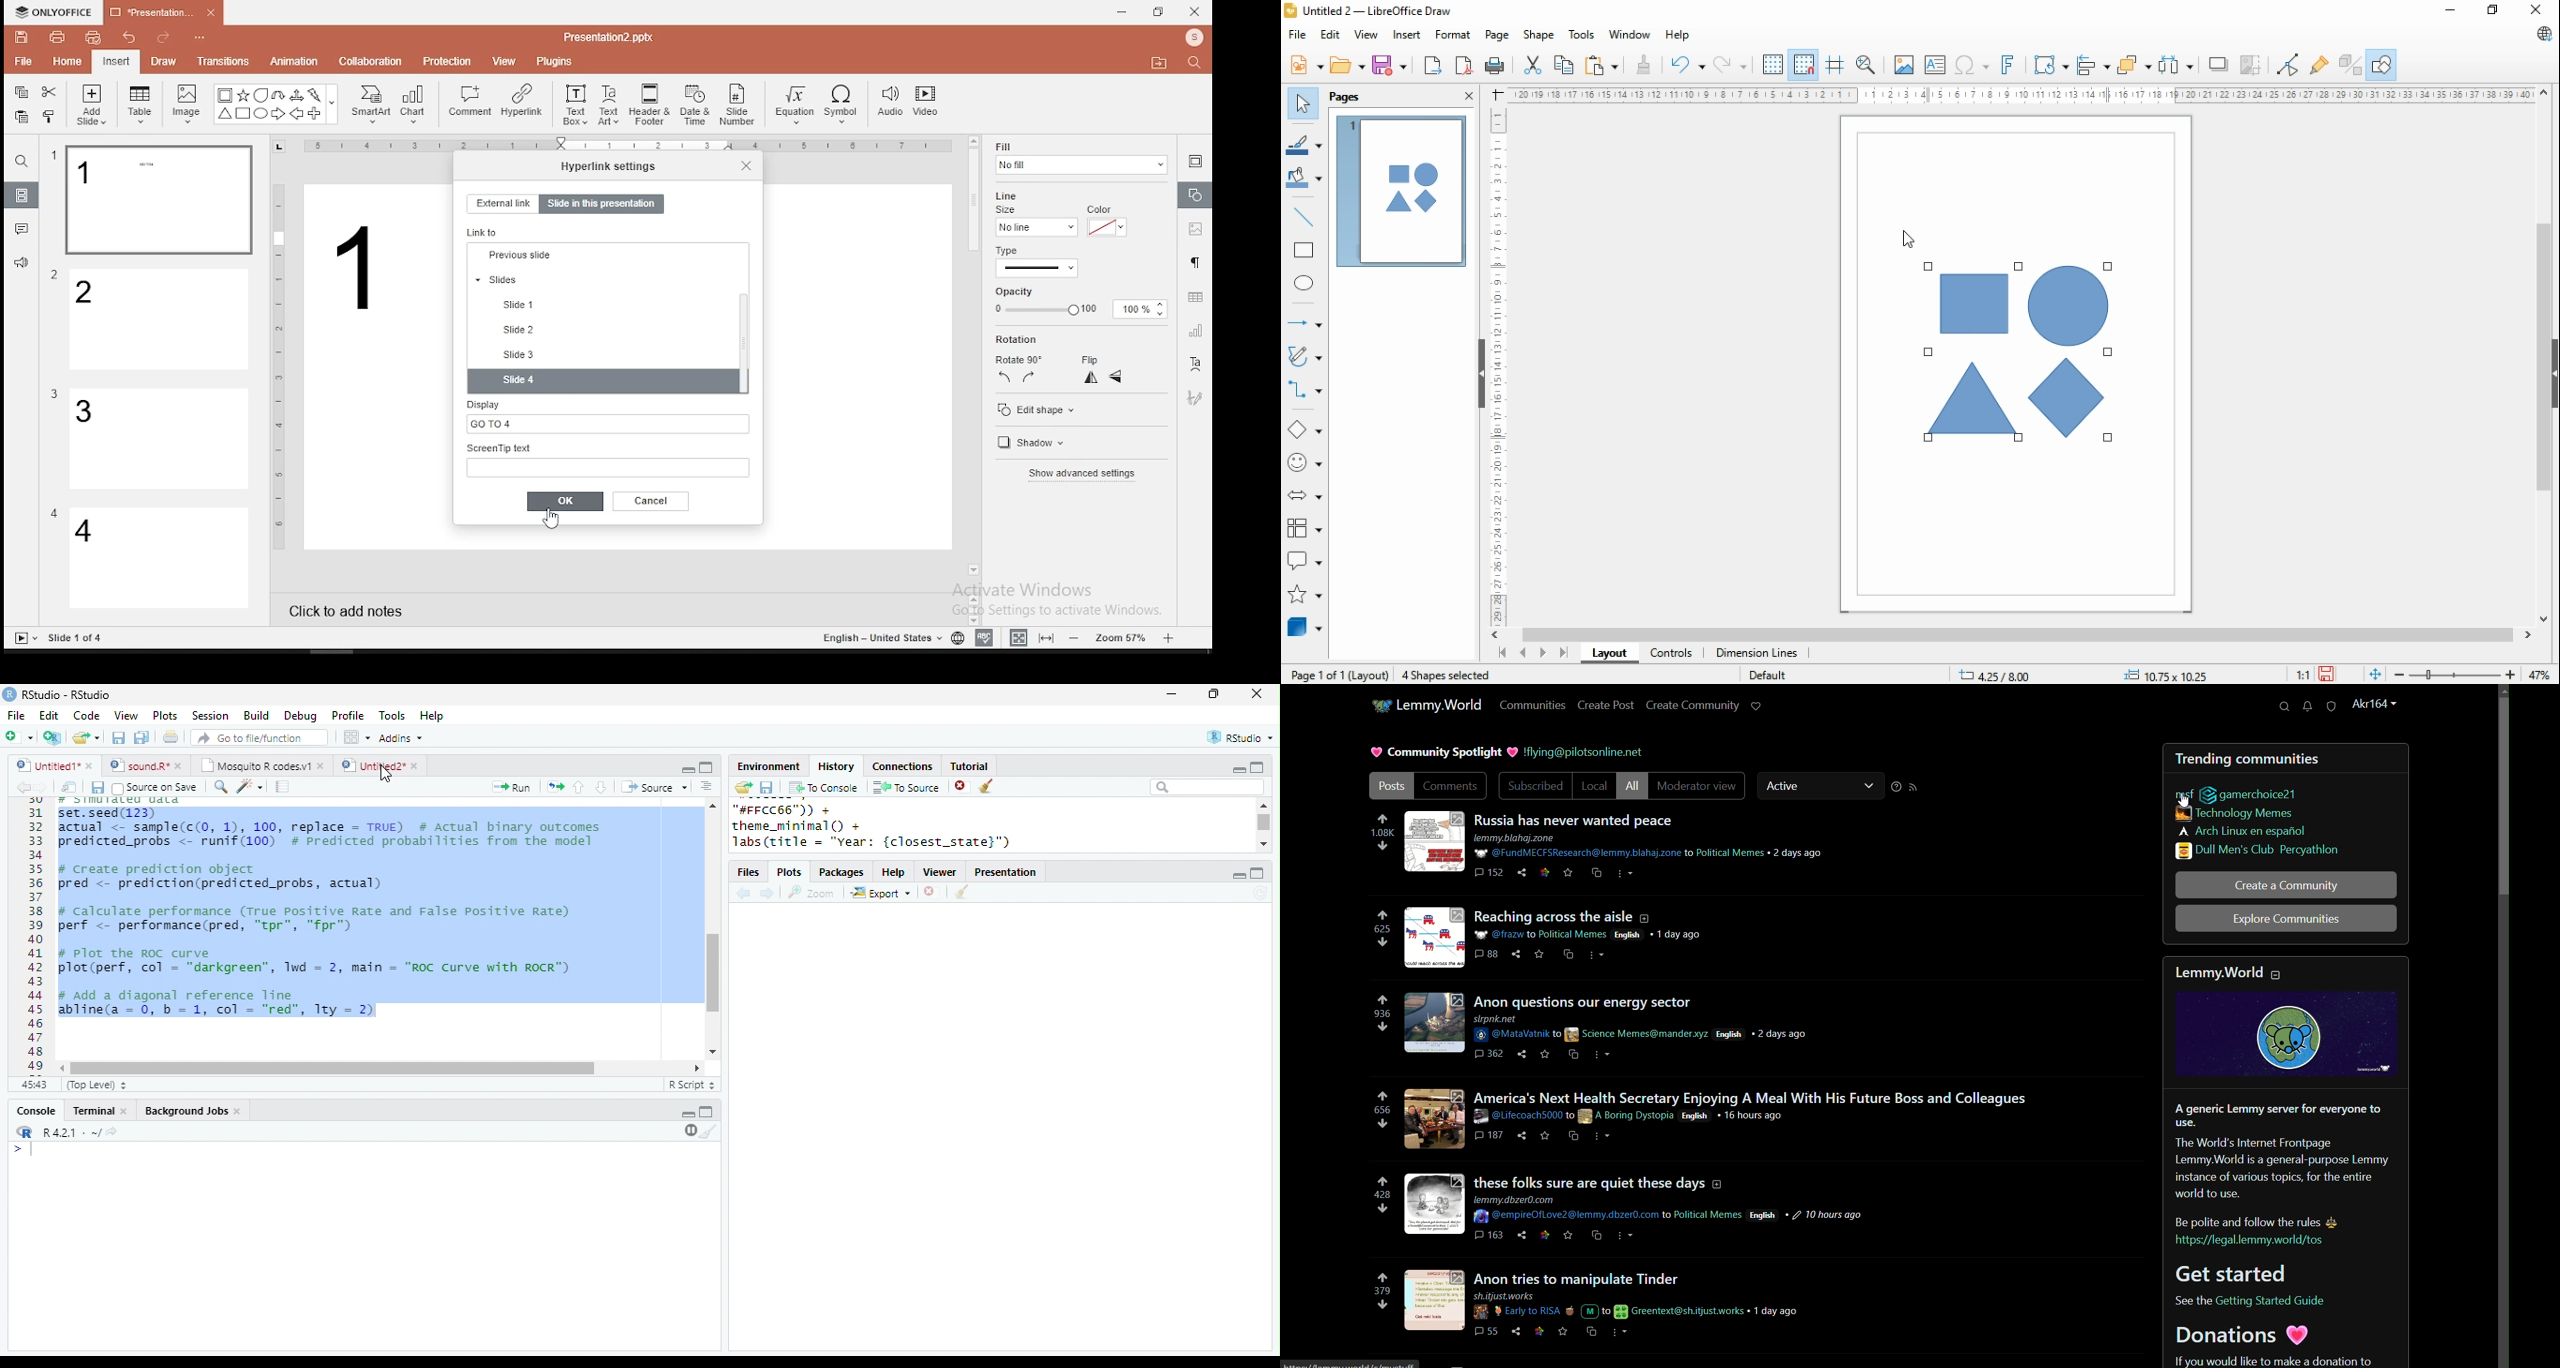 The width and height of the screenshot is (2576, 1372). Describe the element at coordinates (742, 787) in the screenshot. I see `open folder` at that location.